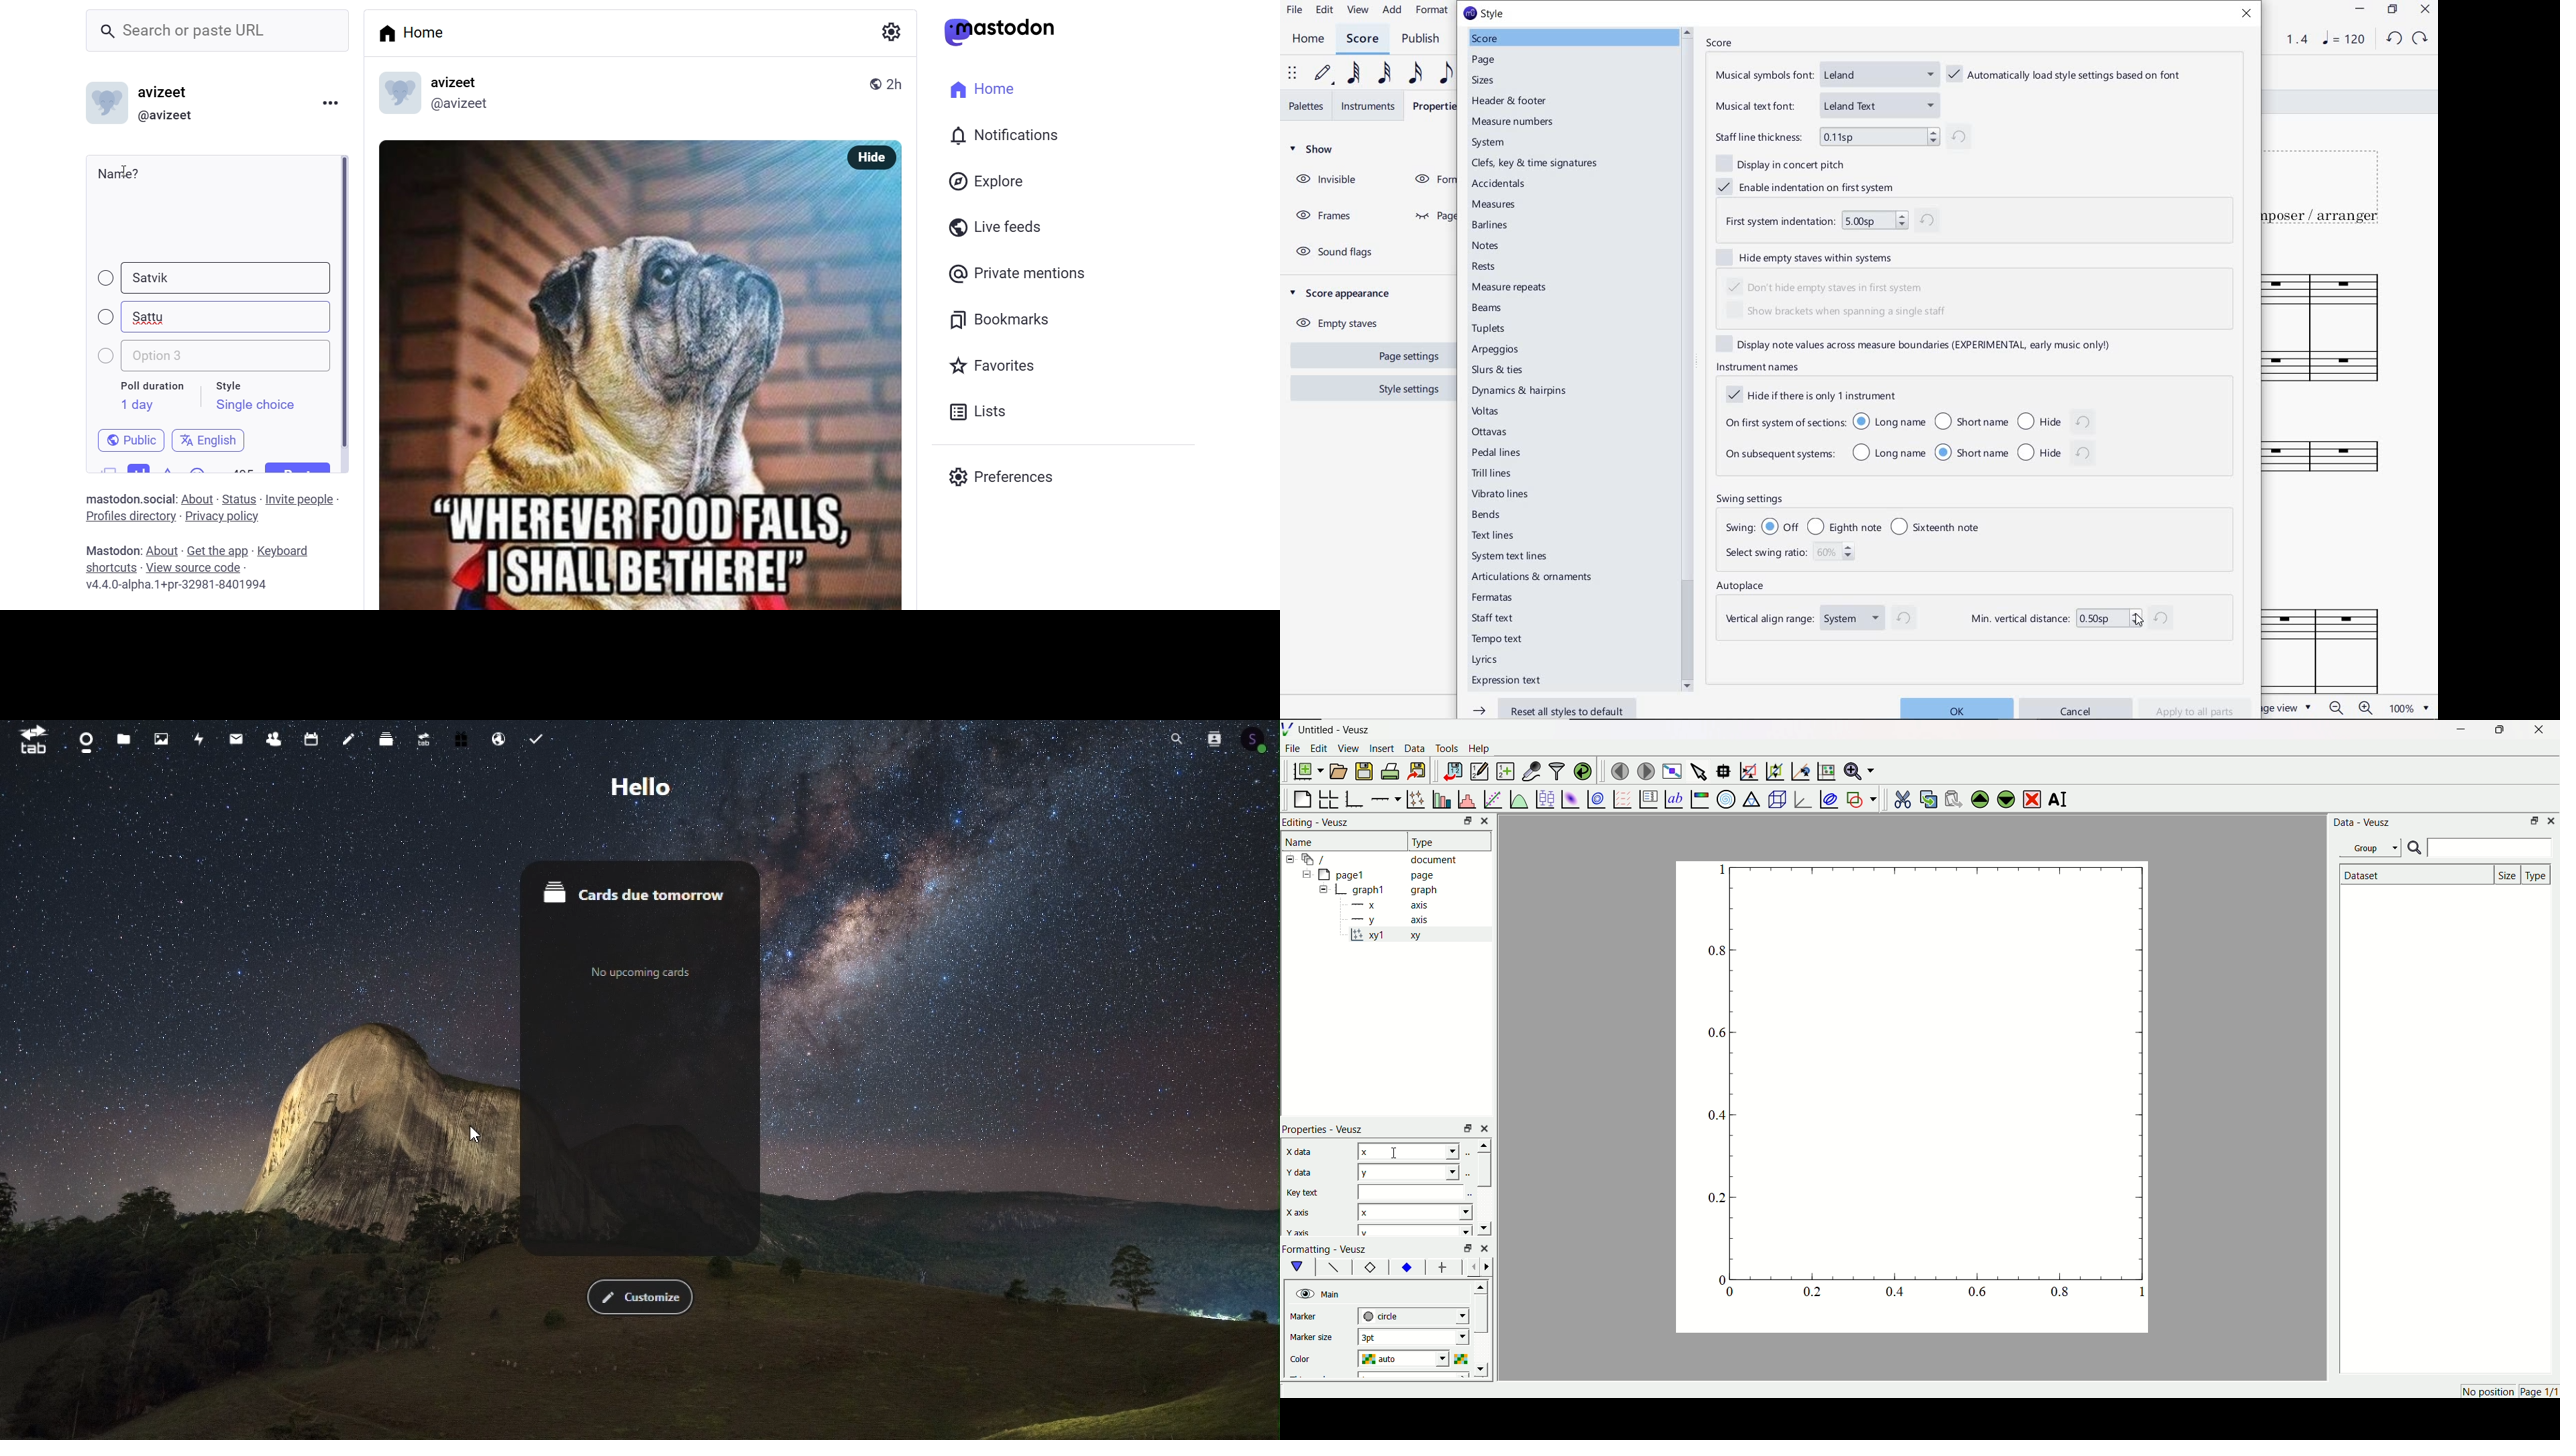  What do you see at coordinates (135, 405) in the screenshot?
I see `1 day` at bounding box center [135, 405].